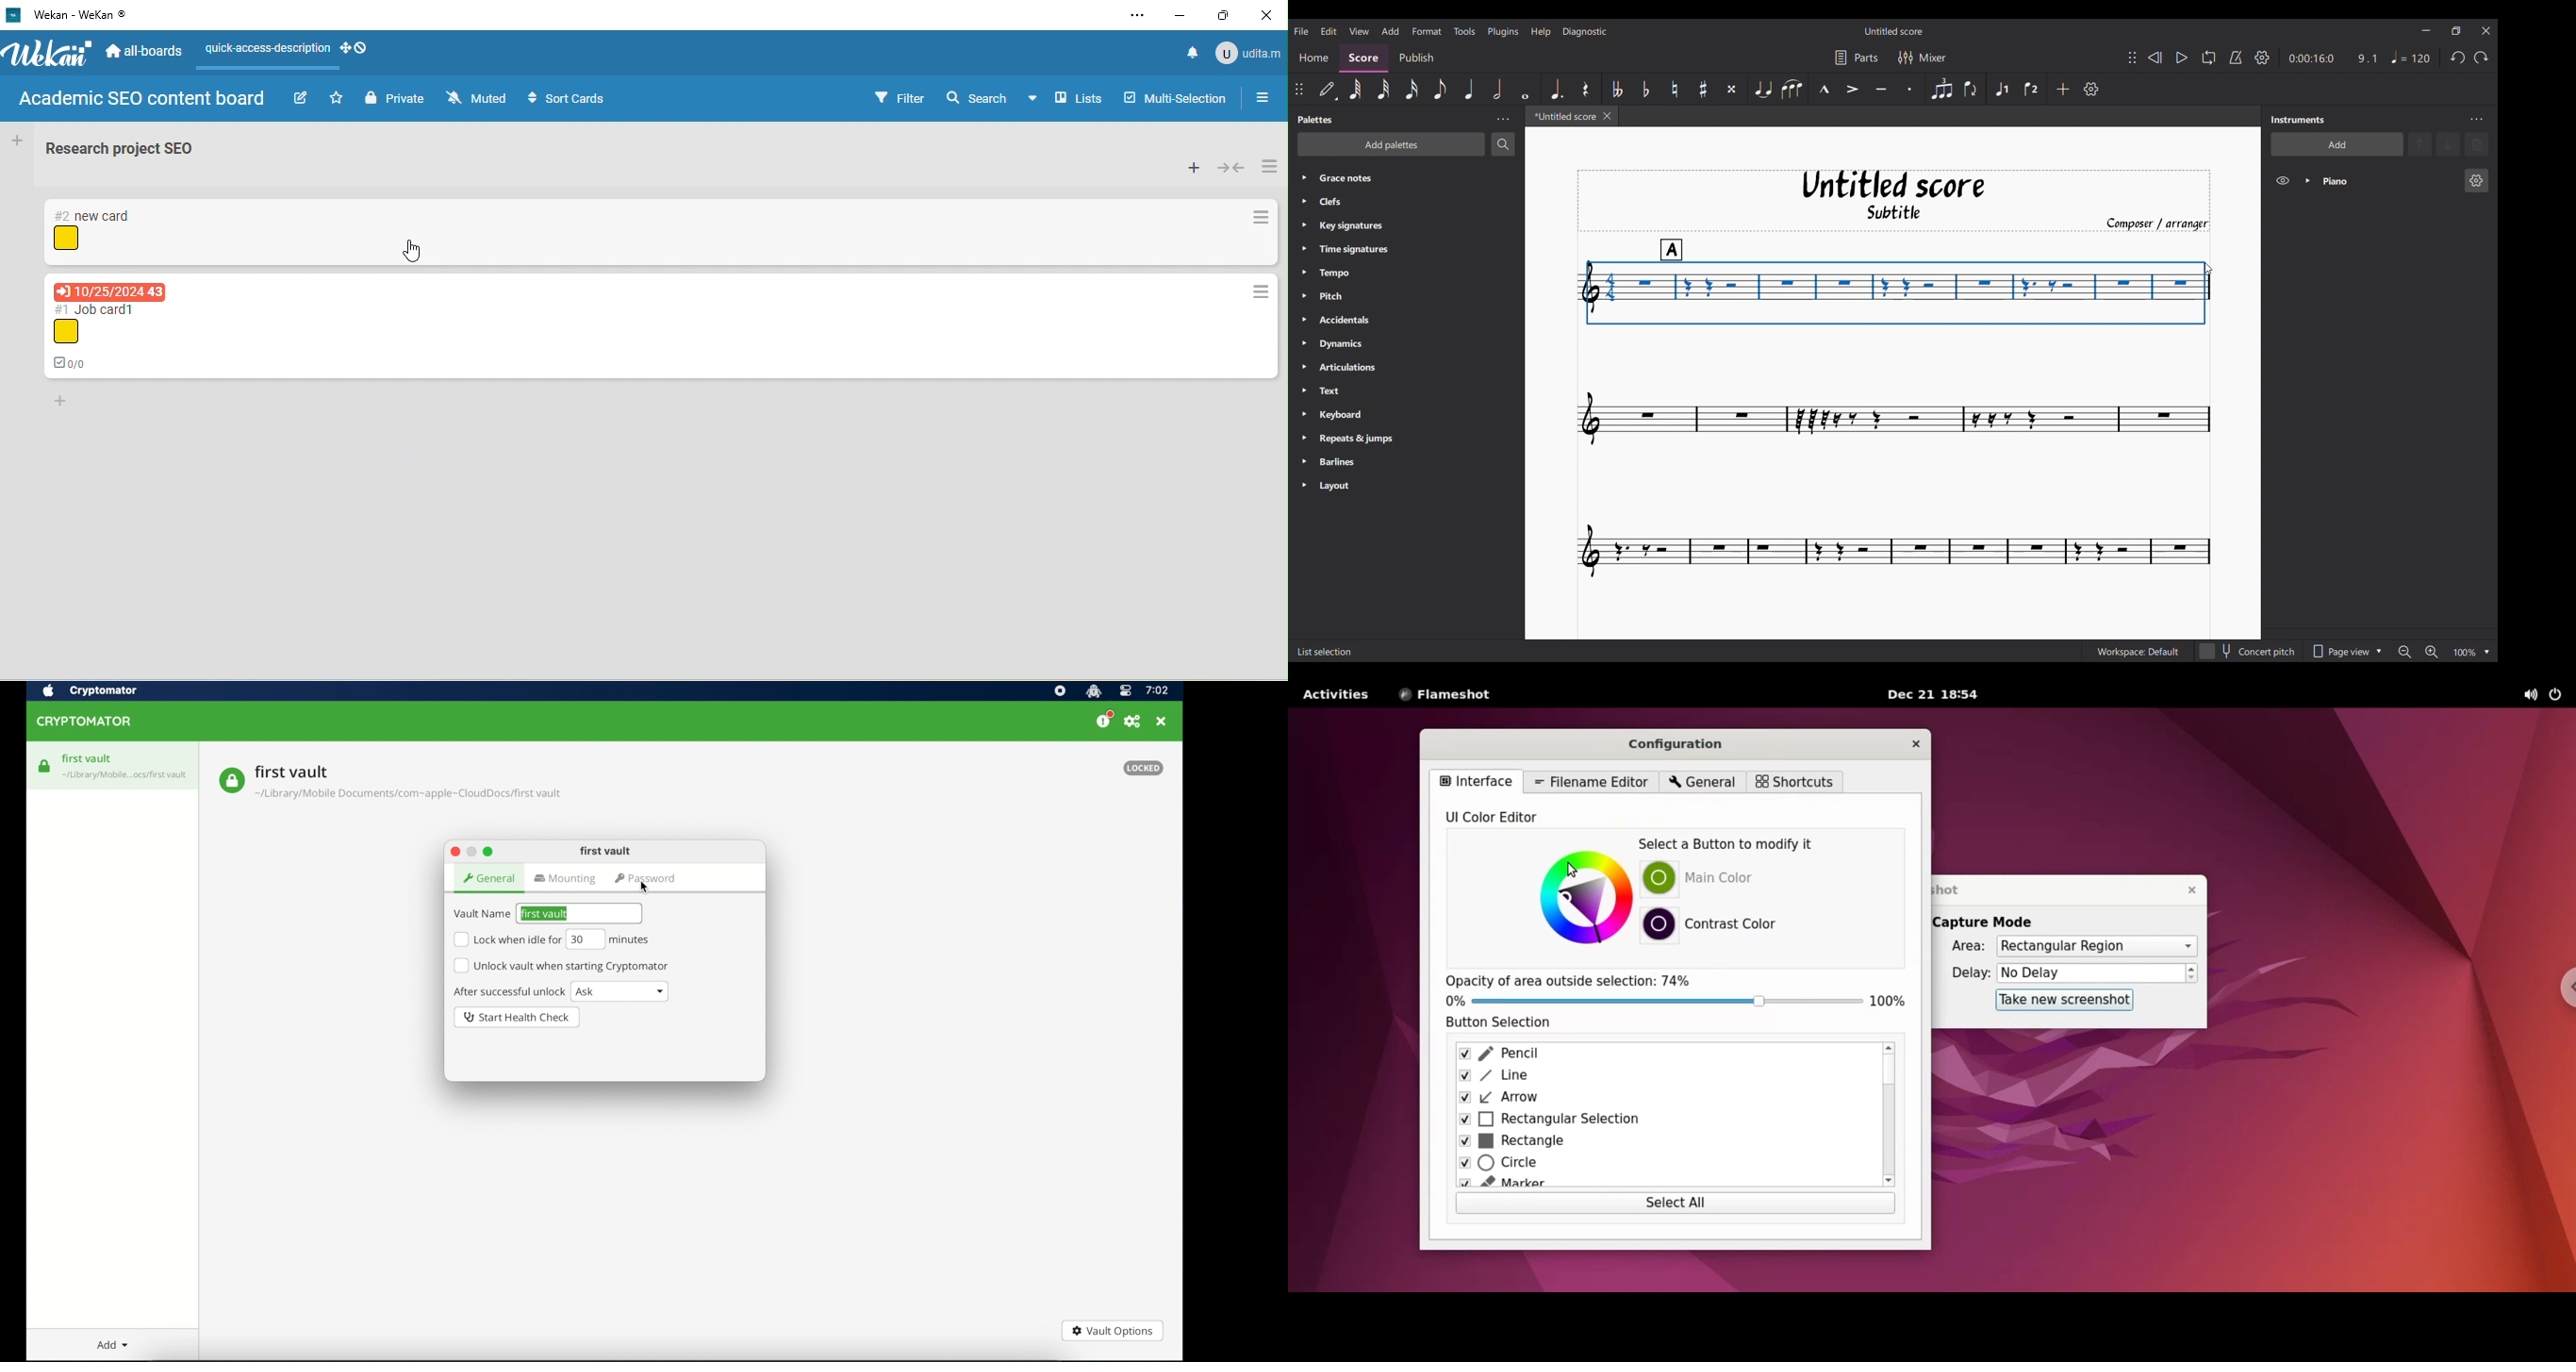 Image resolution: width=2576 pixels, height=1372 pixels. I want to click on 0% opacity marking label, so click(1455, 1002).